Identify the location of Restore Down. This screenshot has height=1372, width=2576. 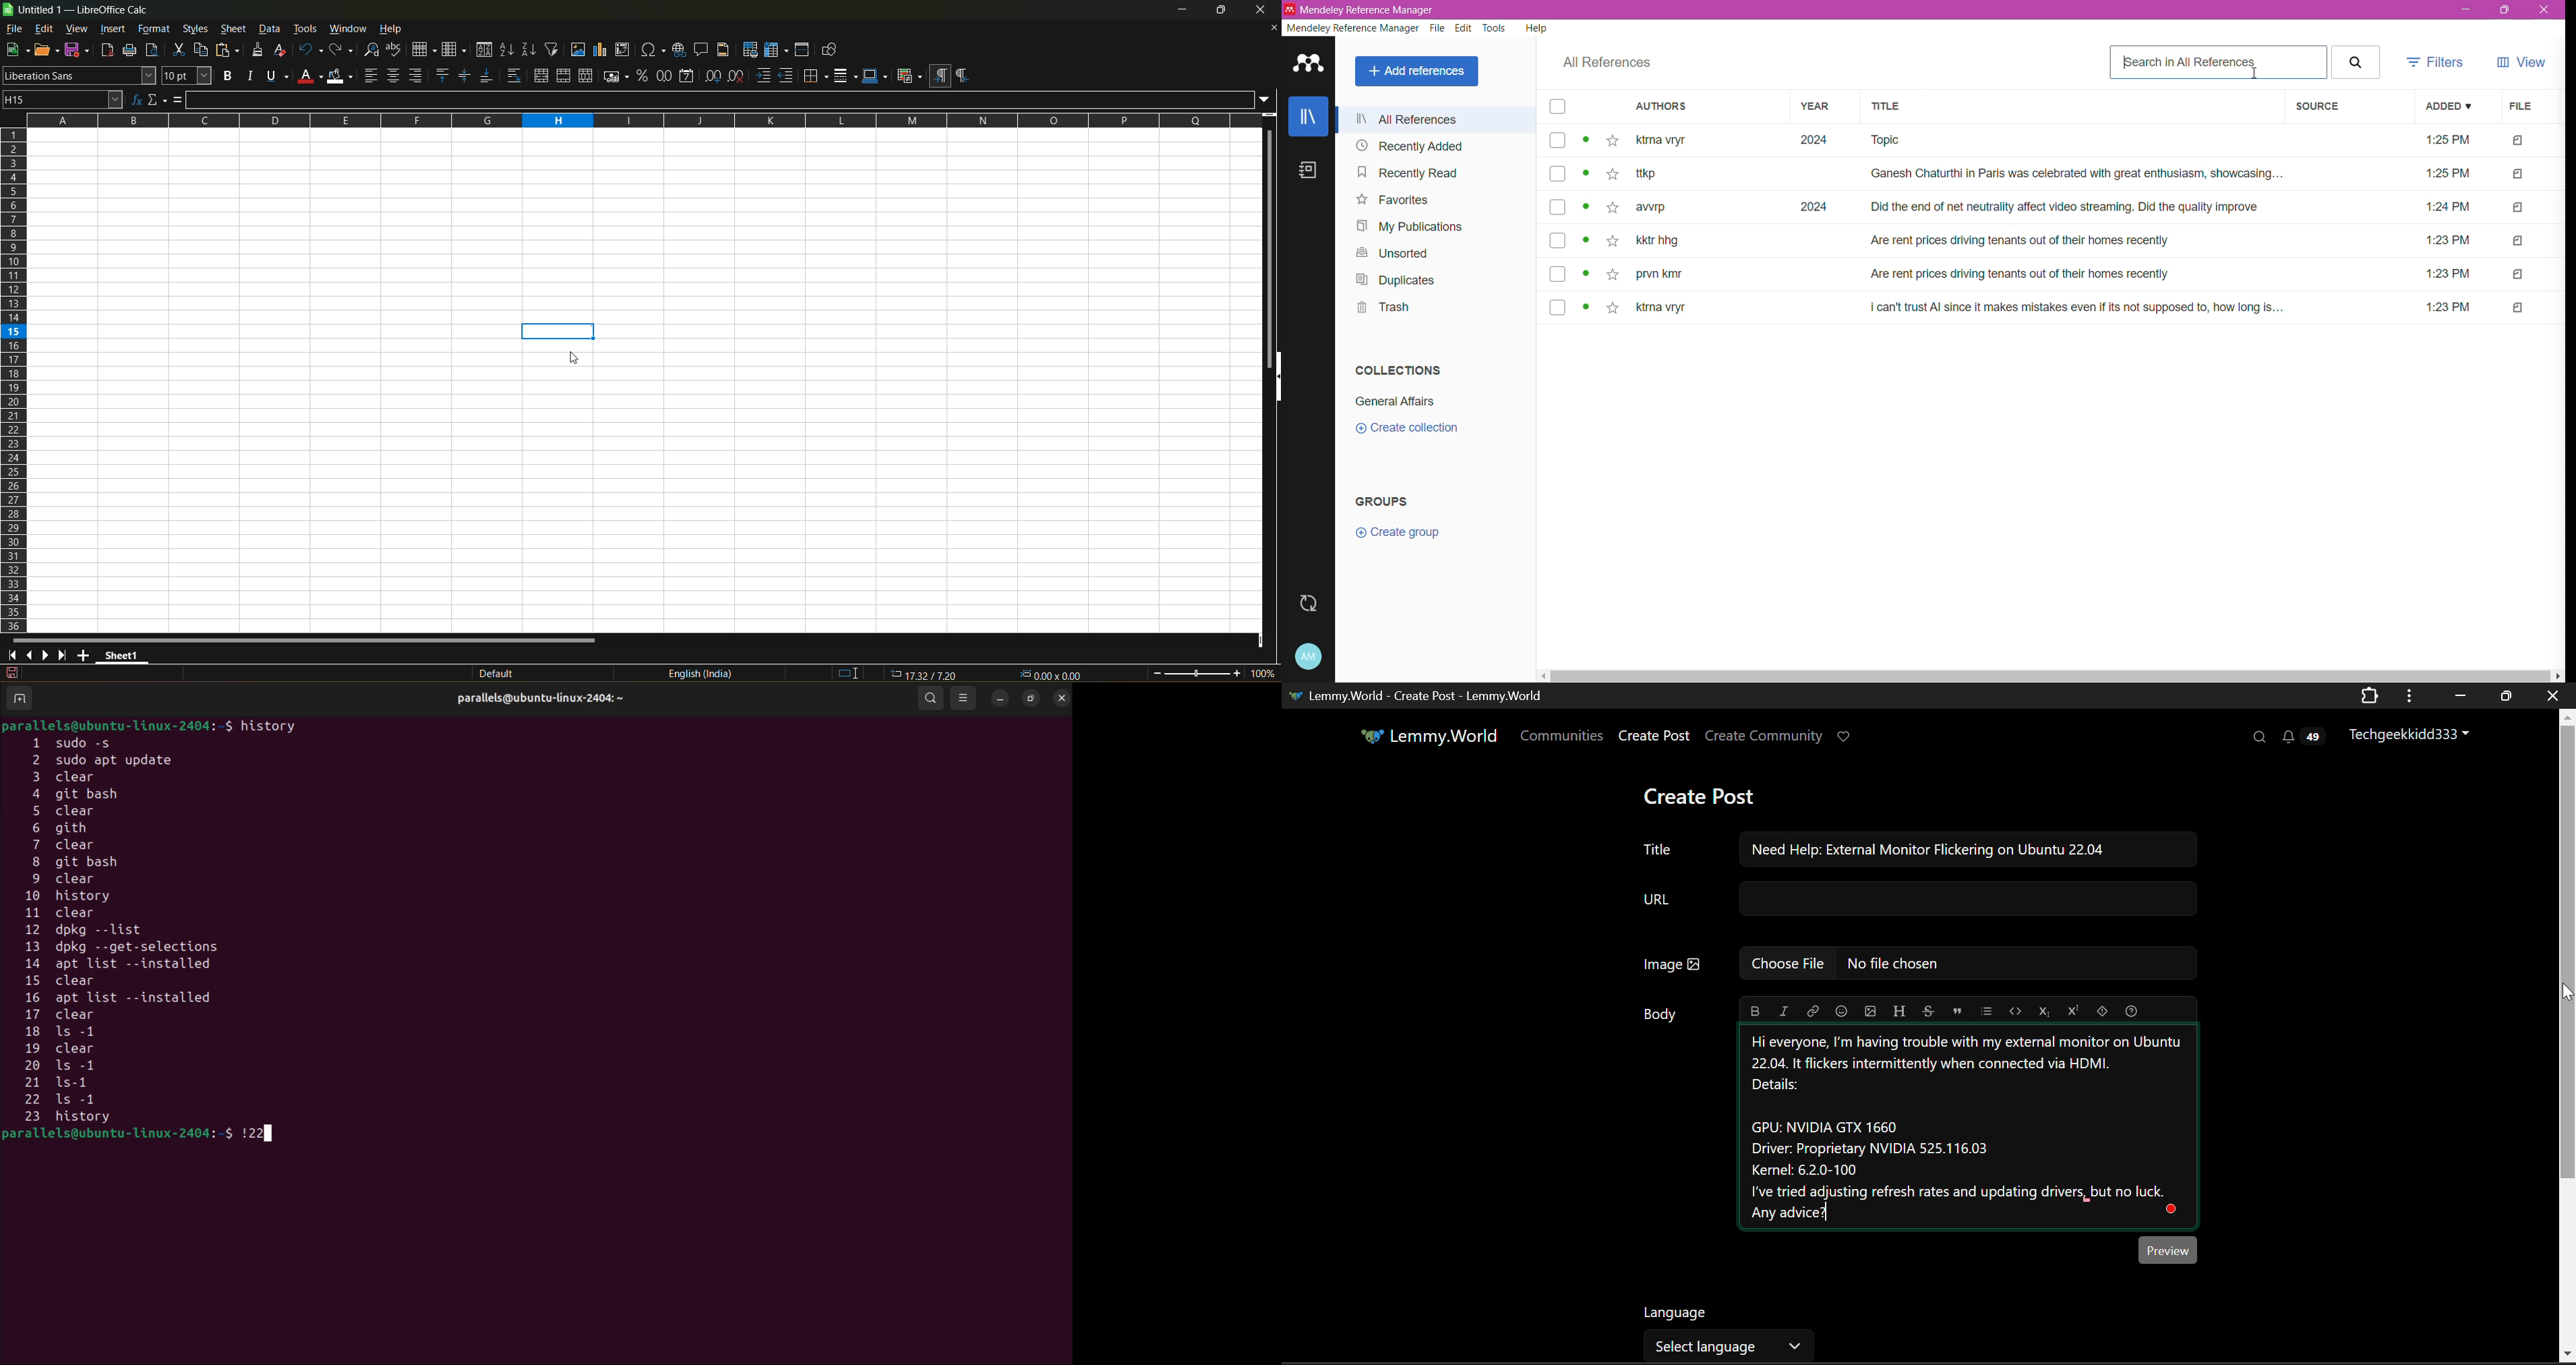
(2457, 694).